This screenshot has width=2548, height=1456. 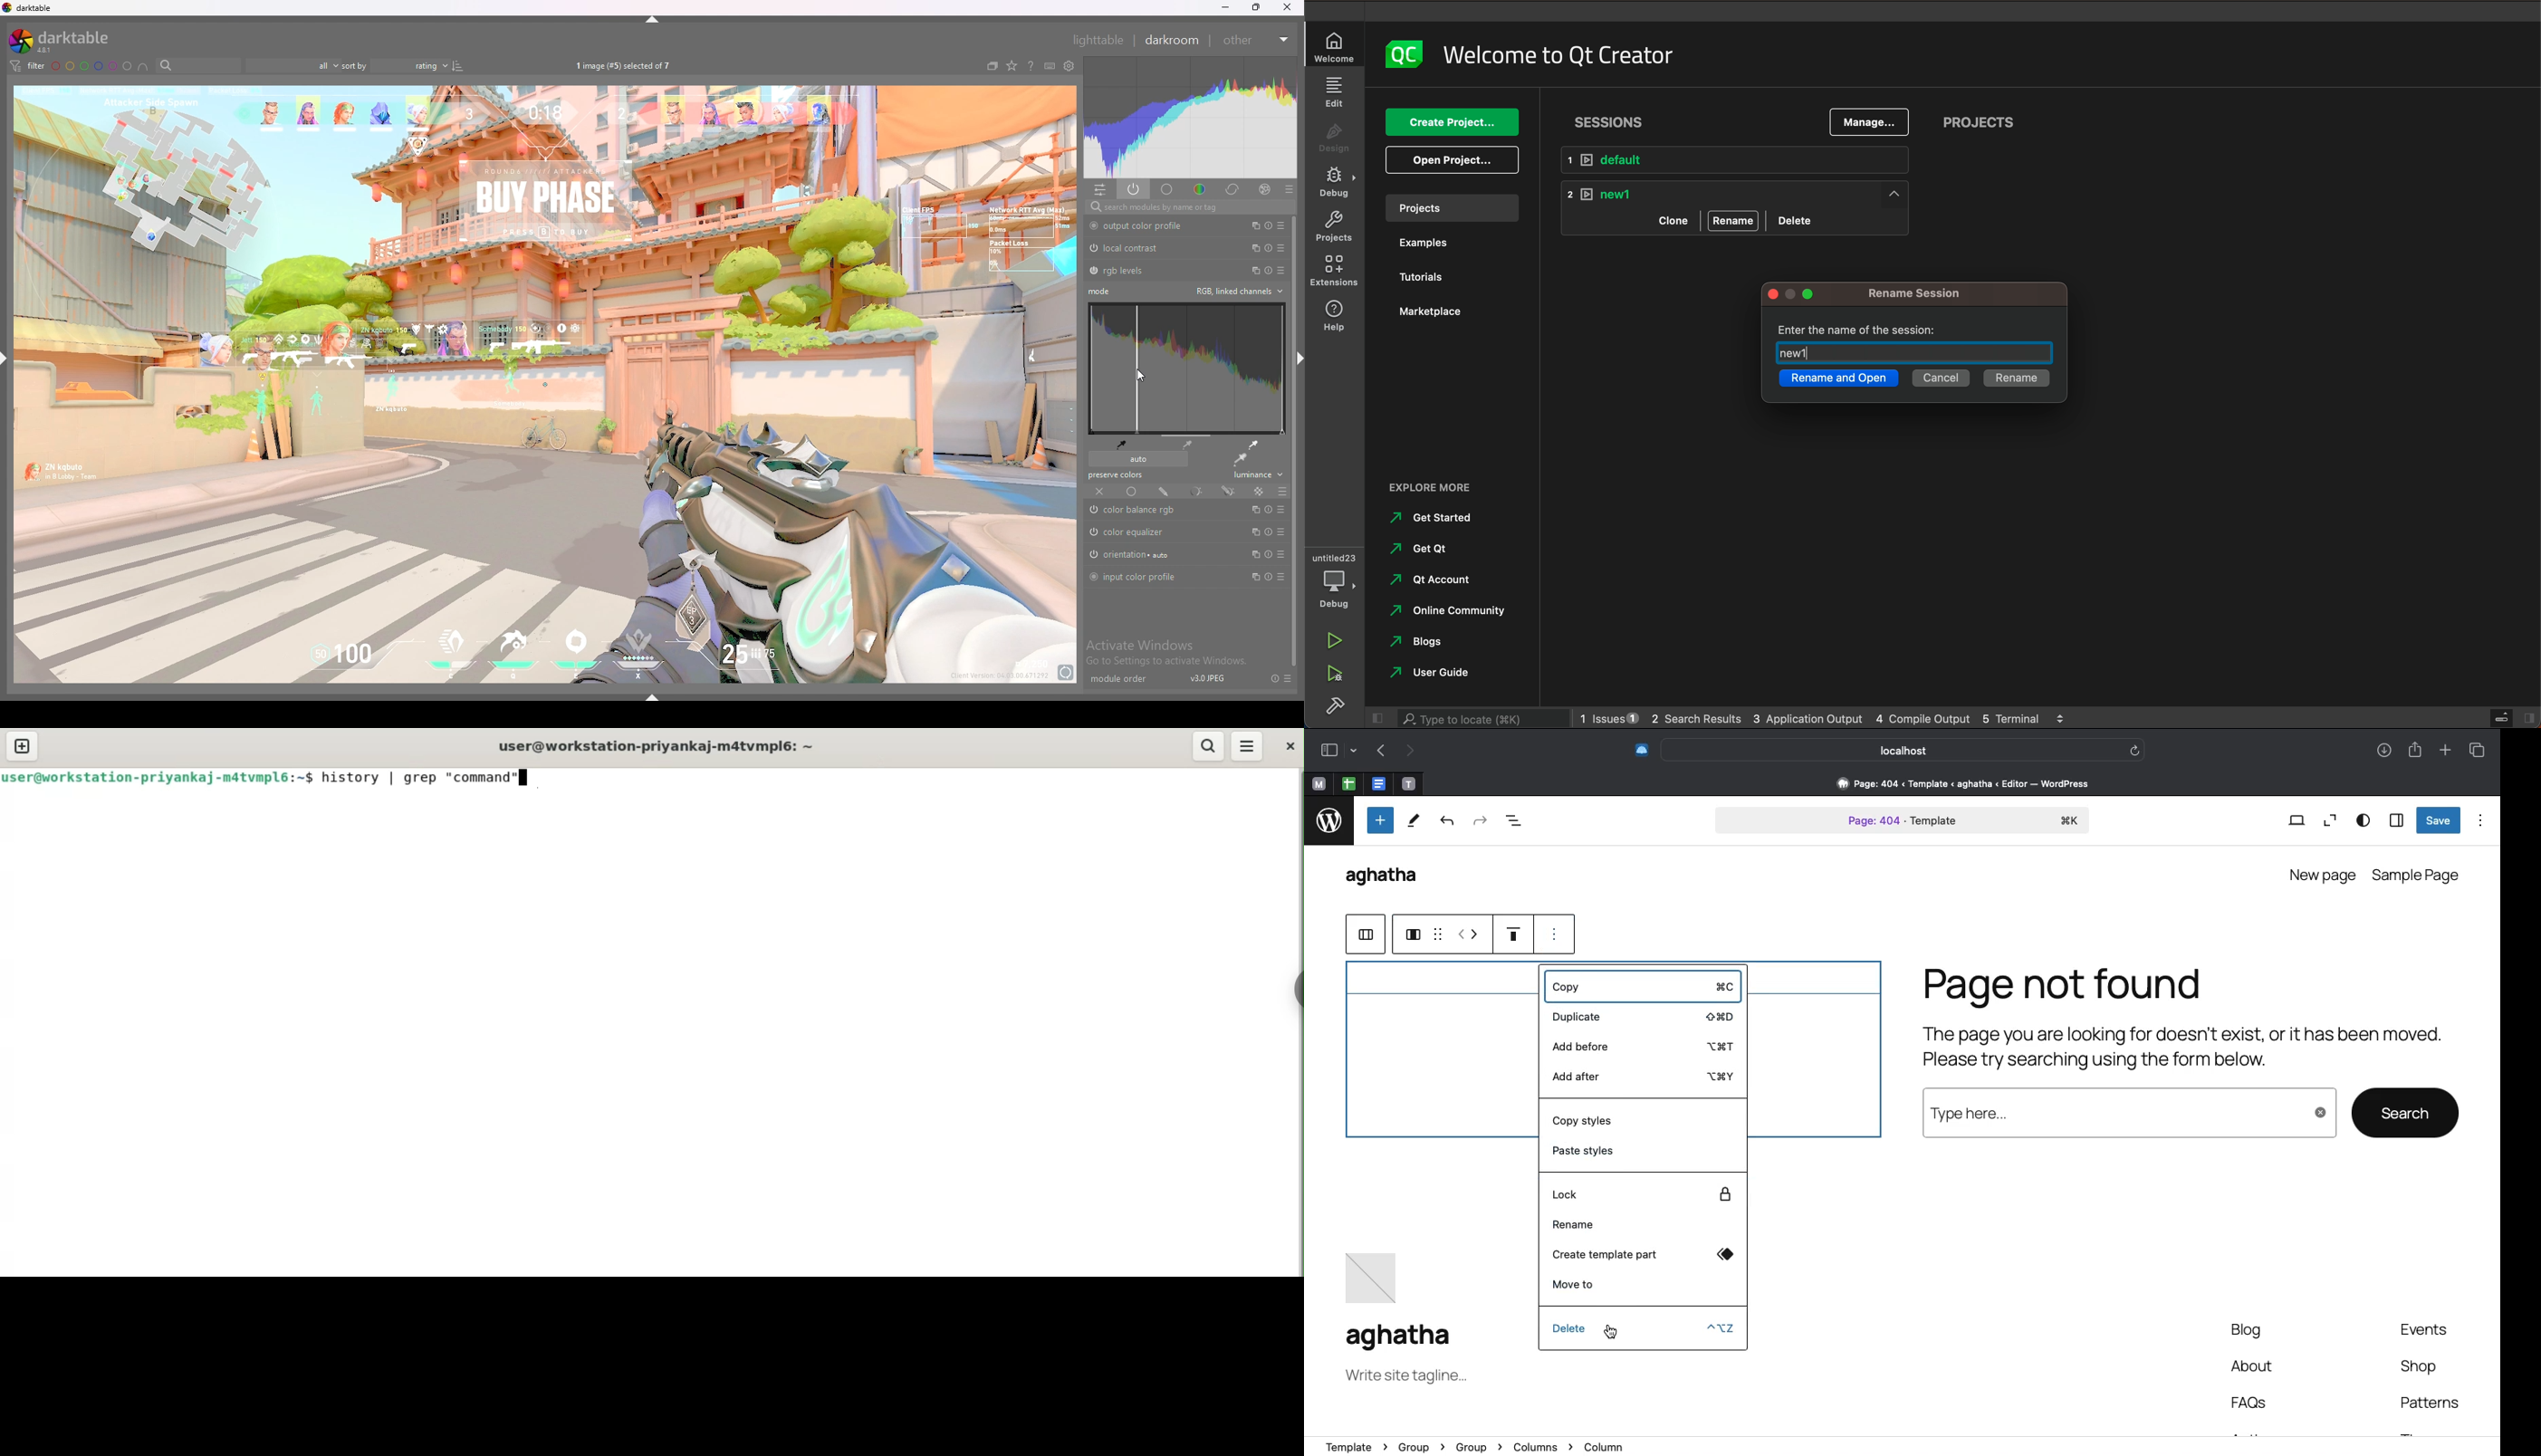 What do you see at coordinates (1093, 532) in the screenshot?
I see `switched on` at bounding box center [1093, 532].